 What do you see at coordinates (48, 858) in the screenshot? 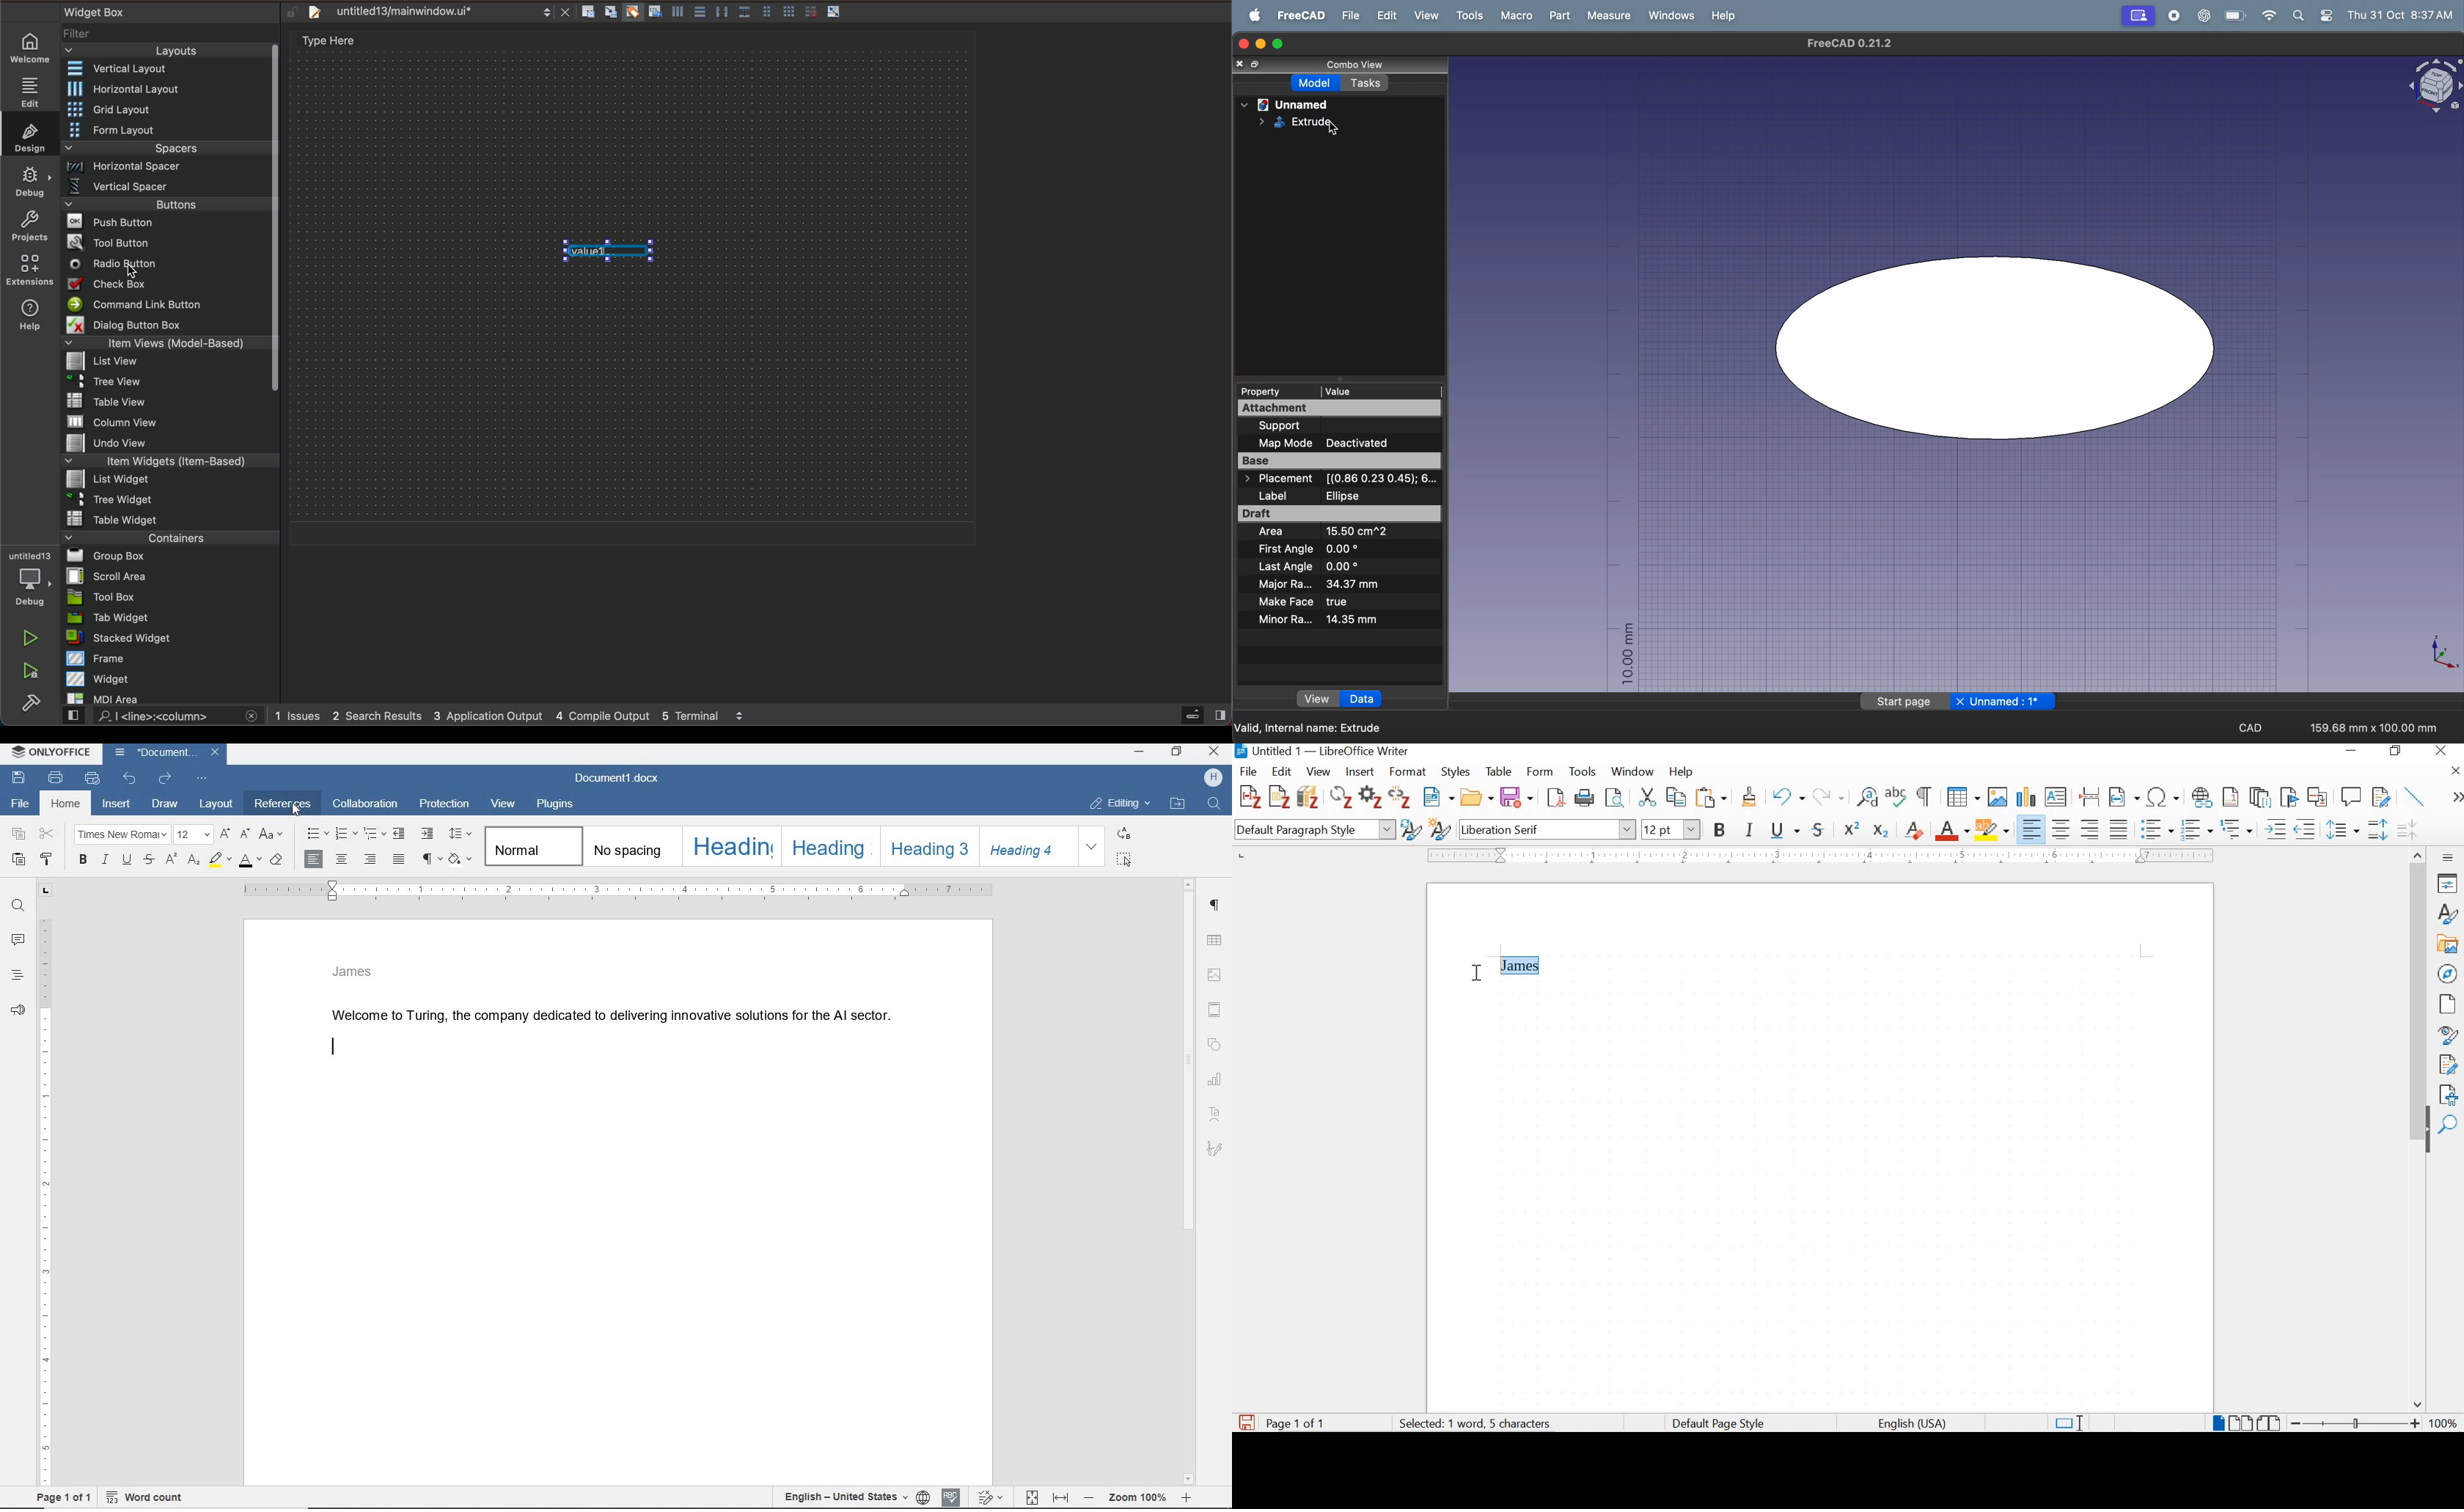
I see `copy style` at bounding box center [48, 858].